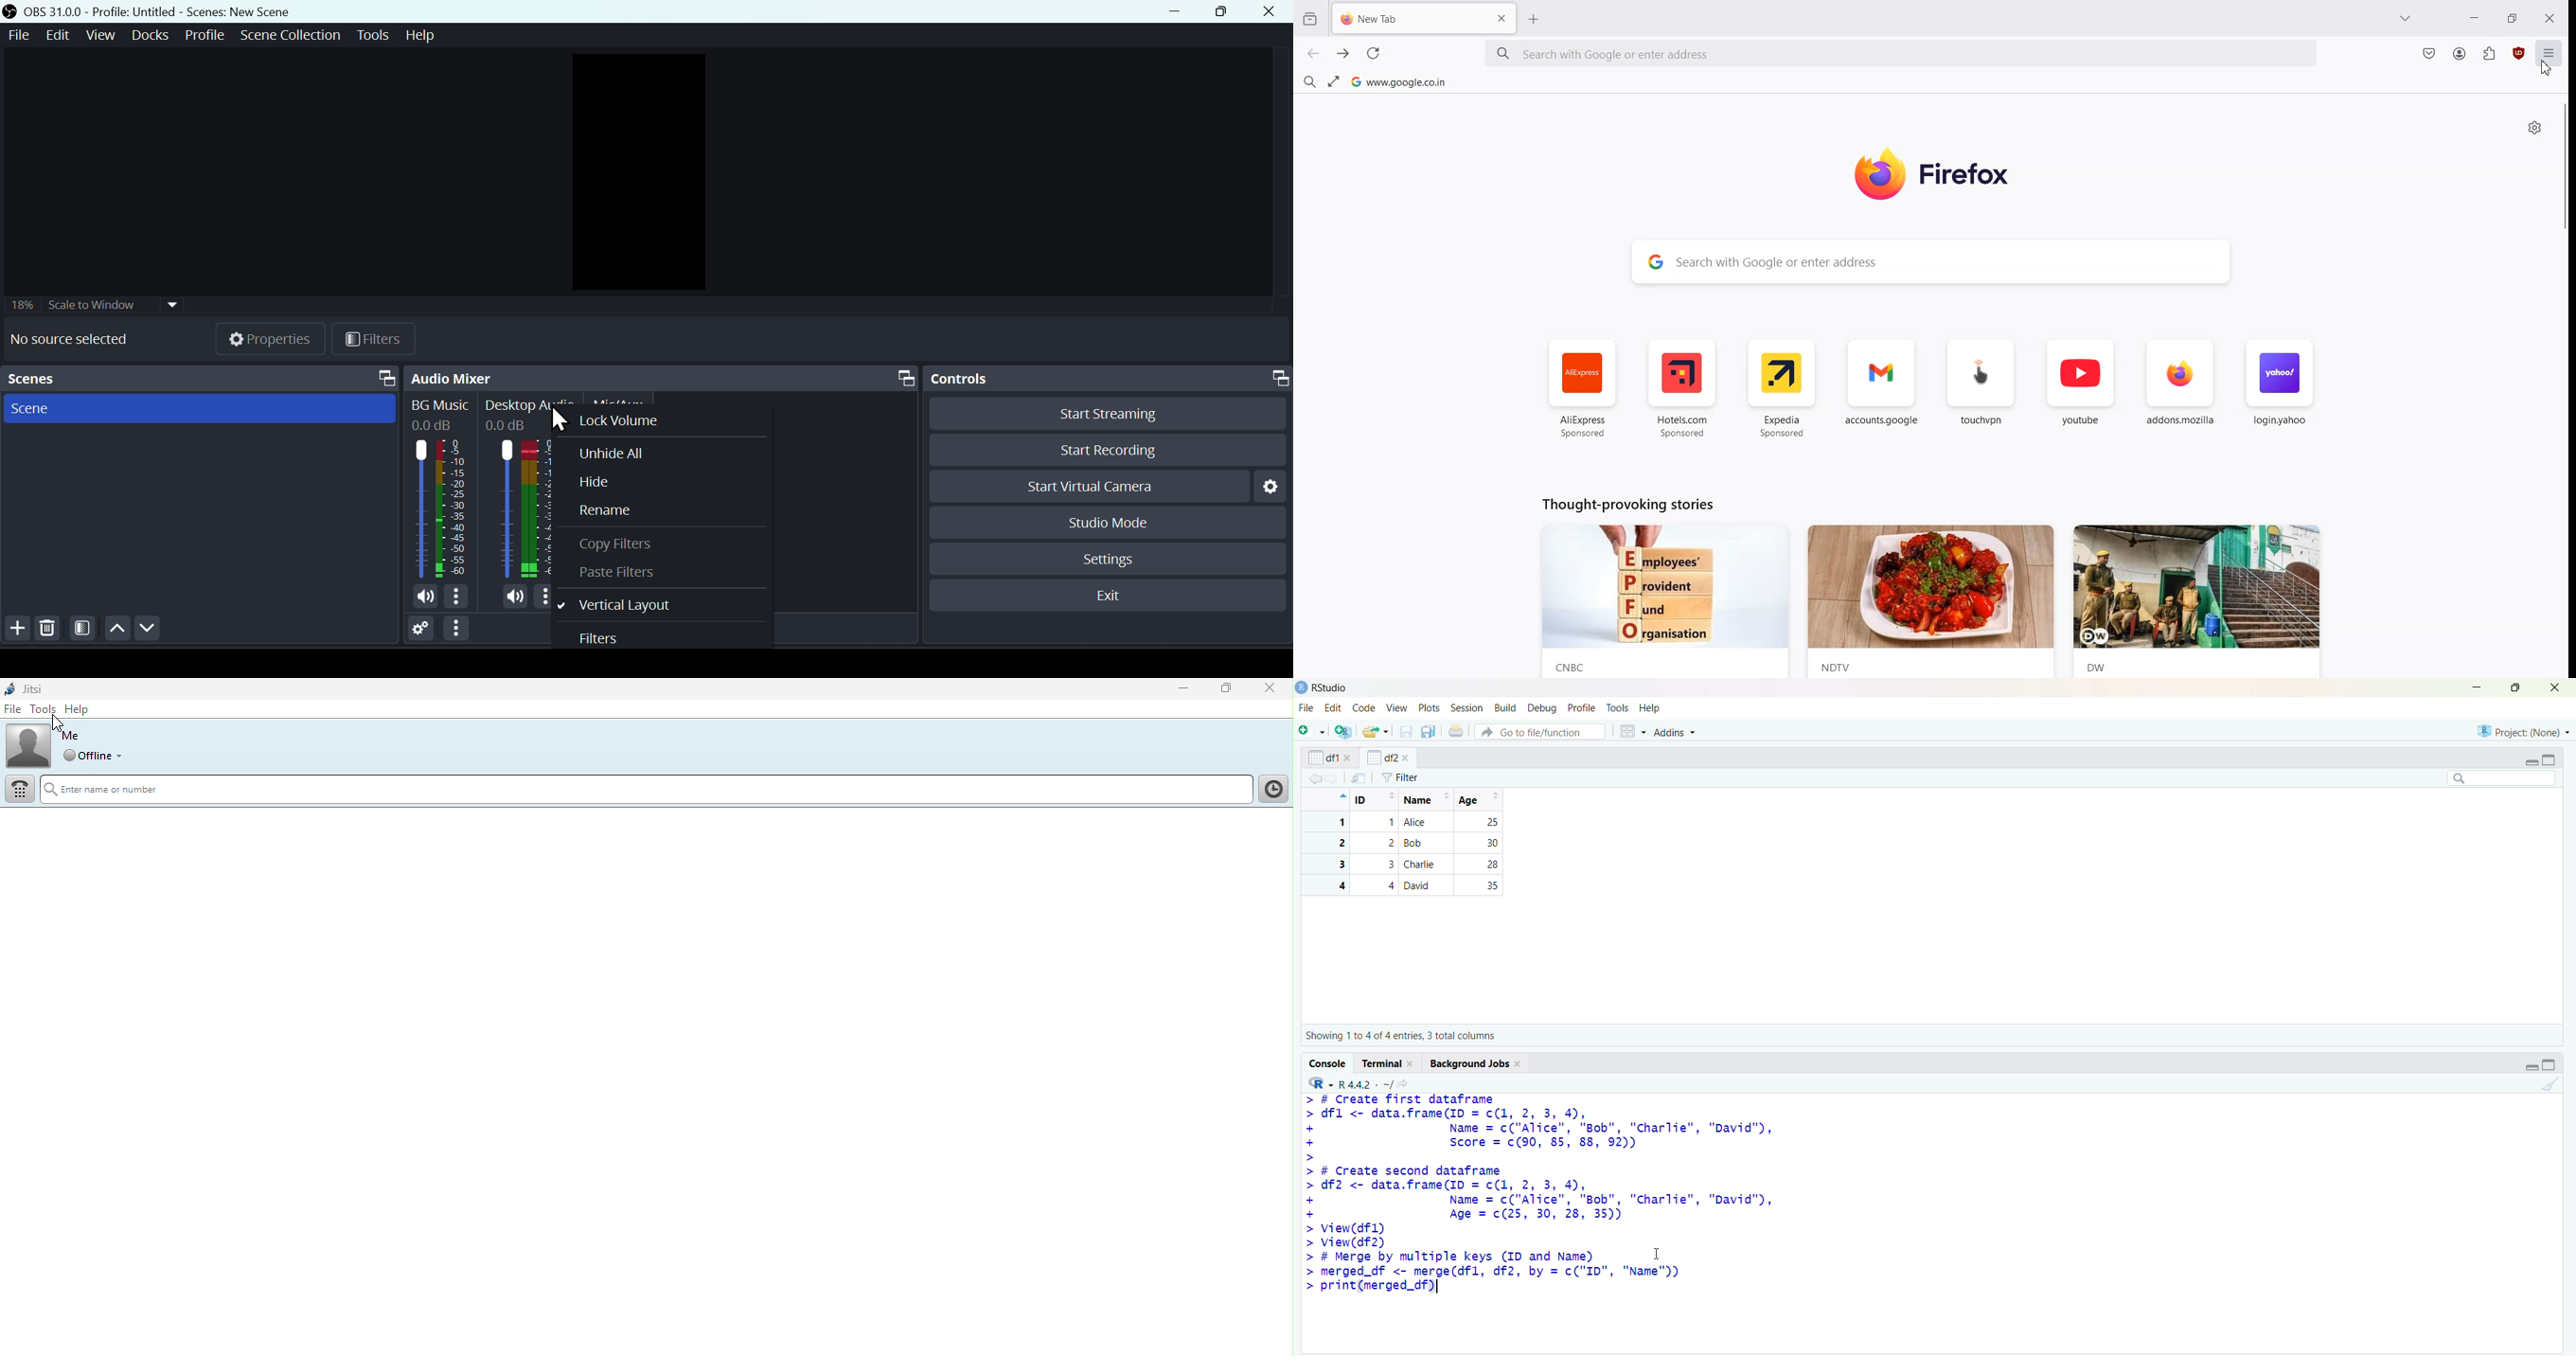 The image size is (2576, 1372). What do you see at coordinates (1407, 731) in the screenshot?
I see `save` at bounding box center [1407, 731].